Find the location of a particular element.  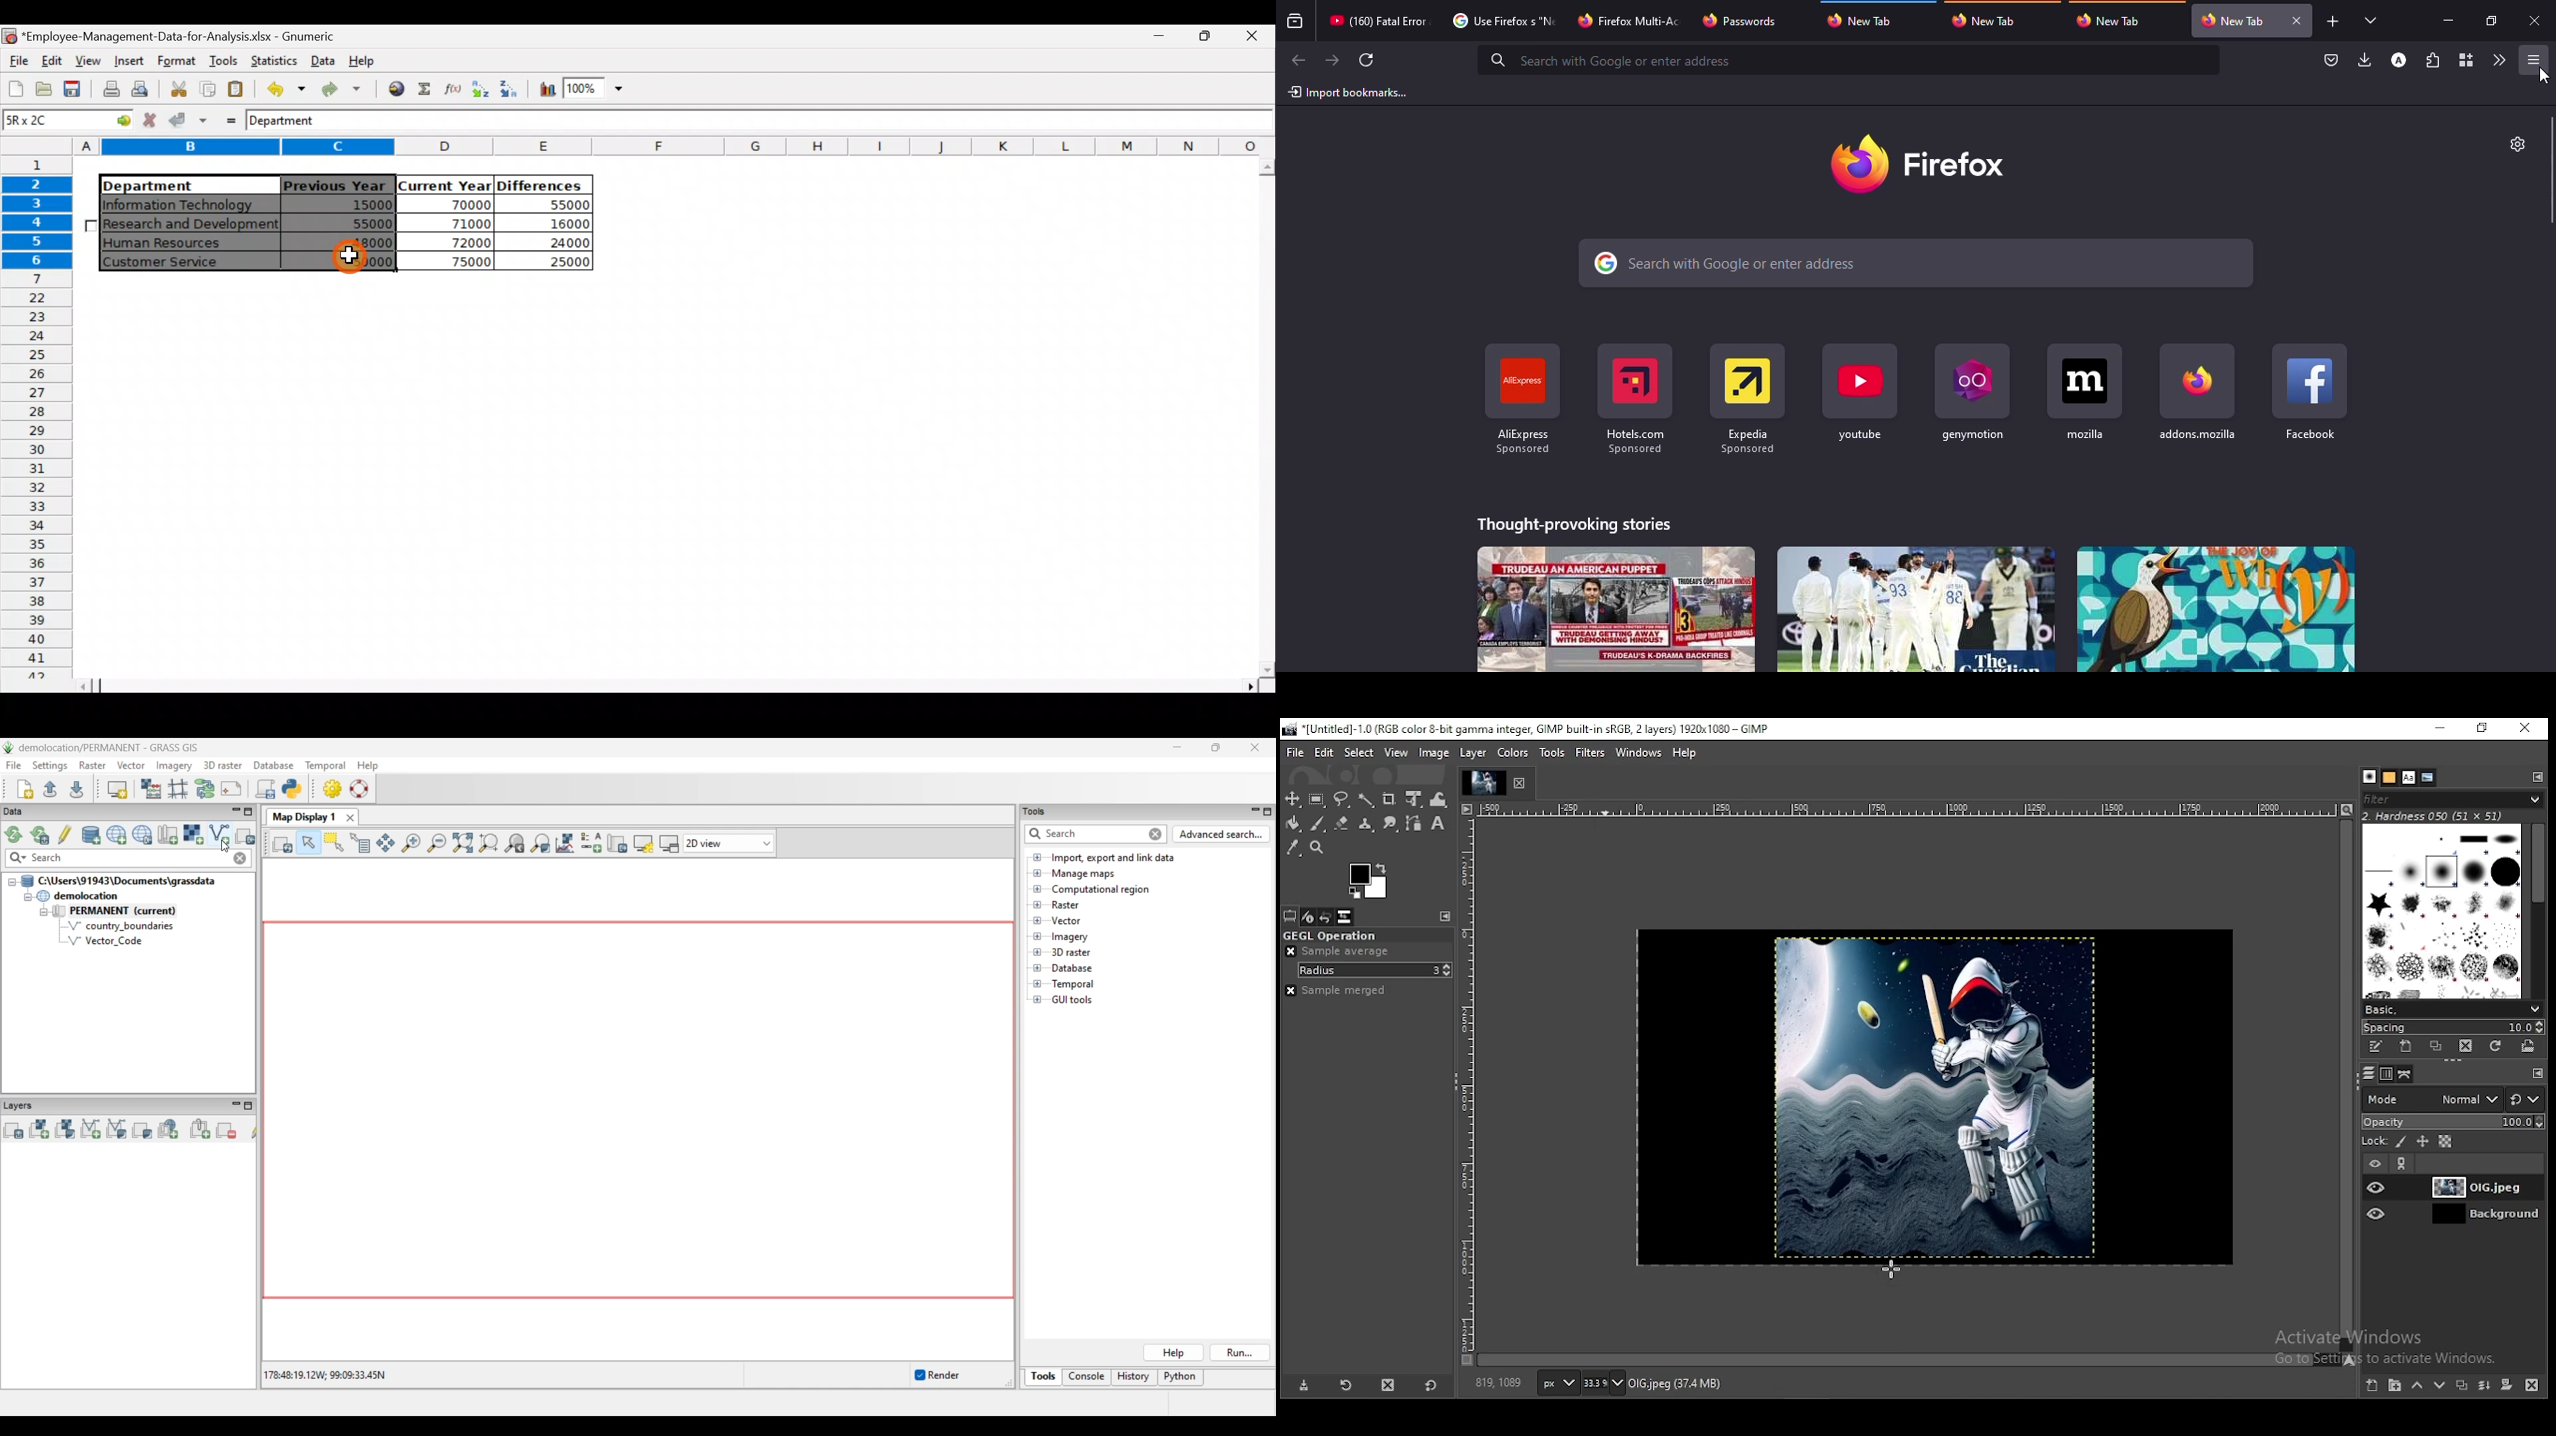

configure this tab is located at coordinates (1446, 916).